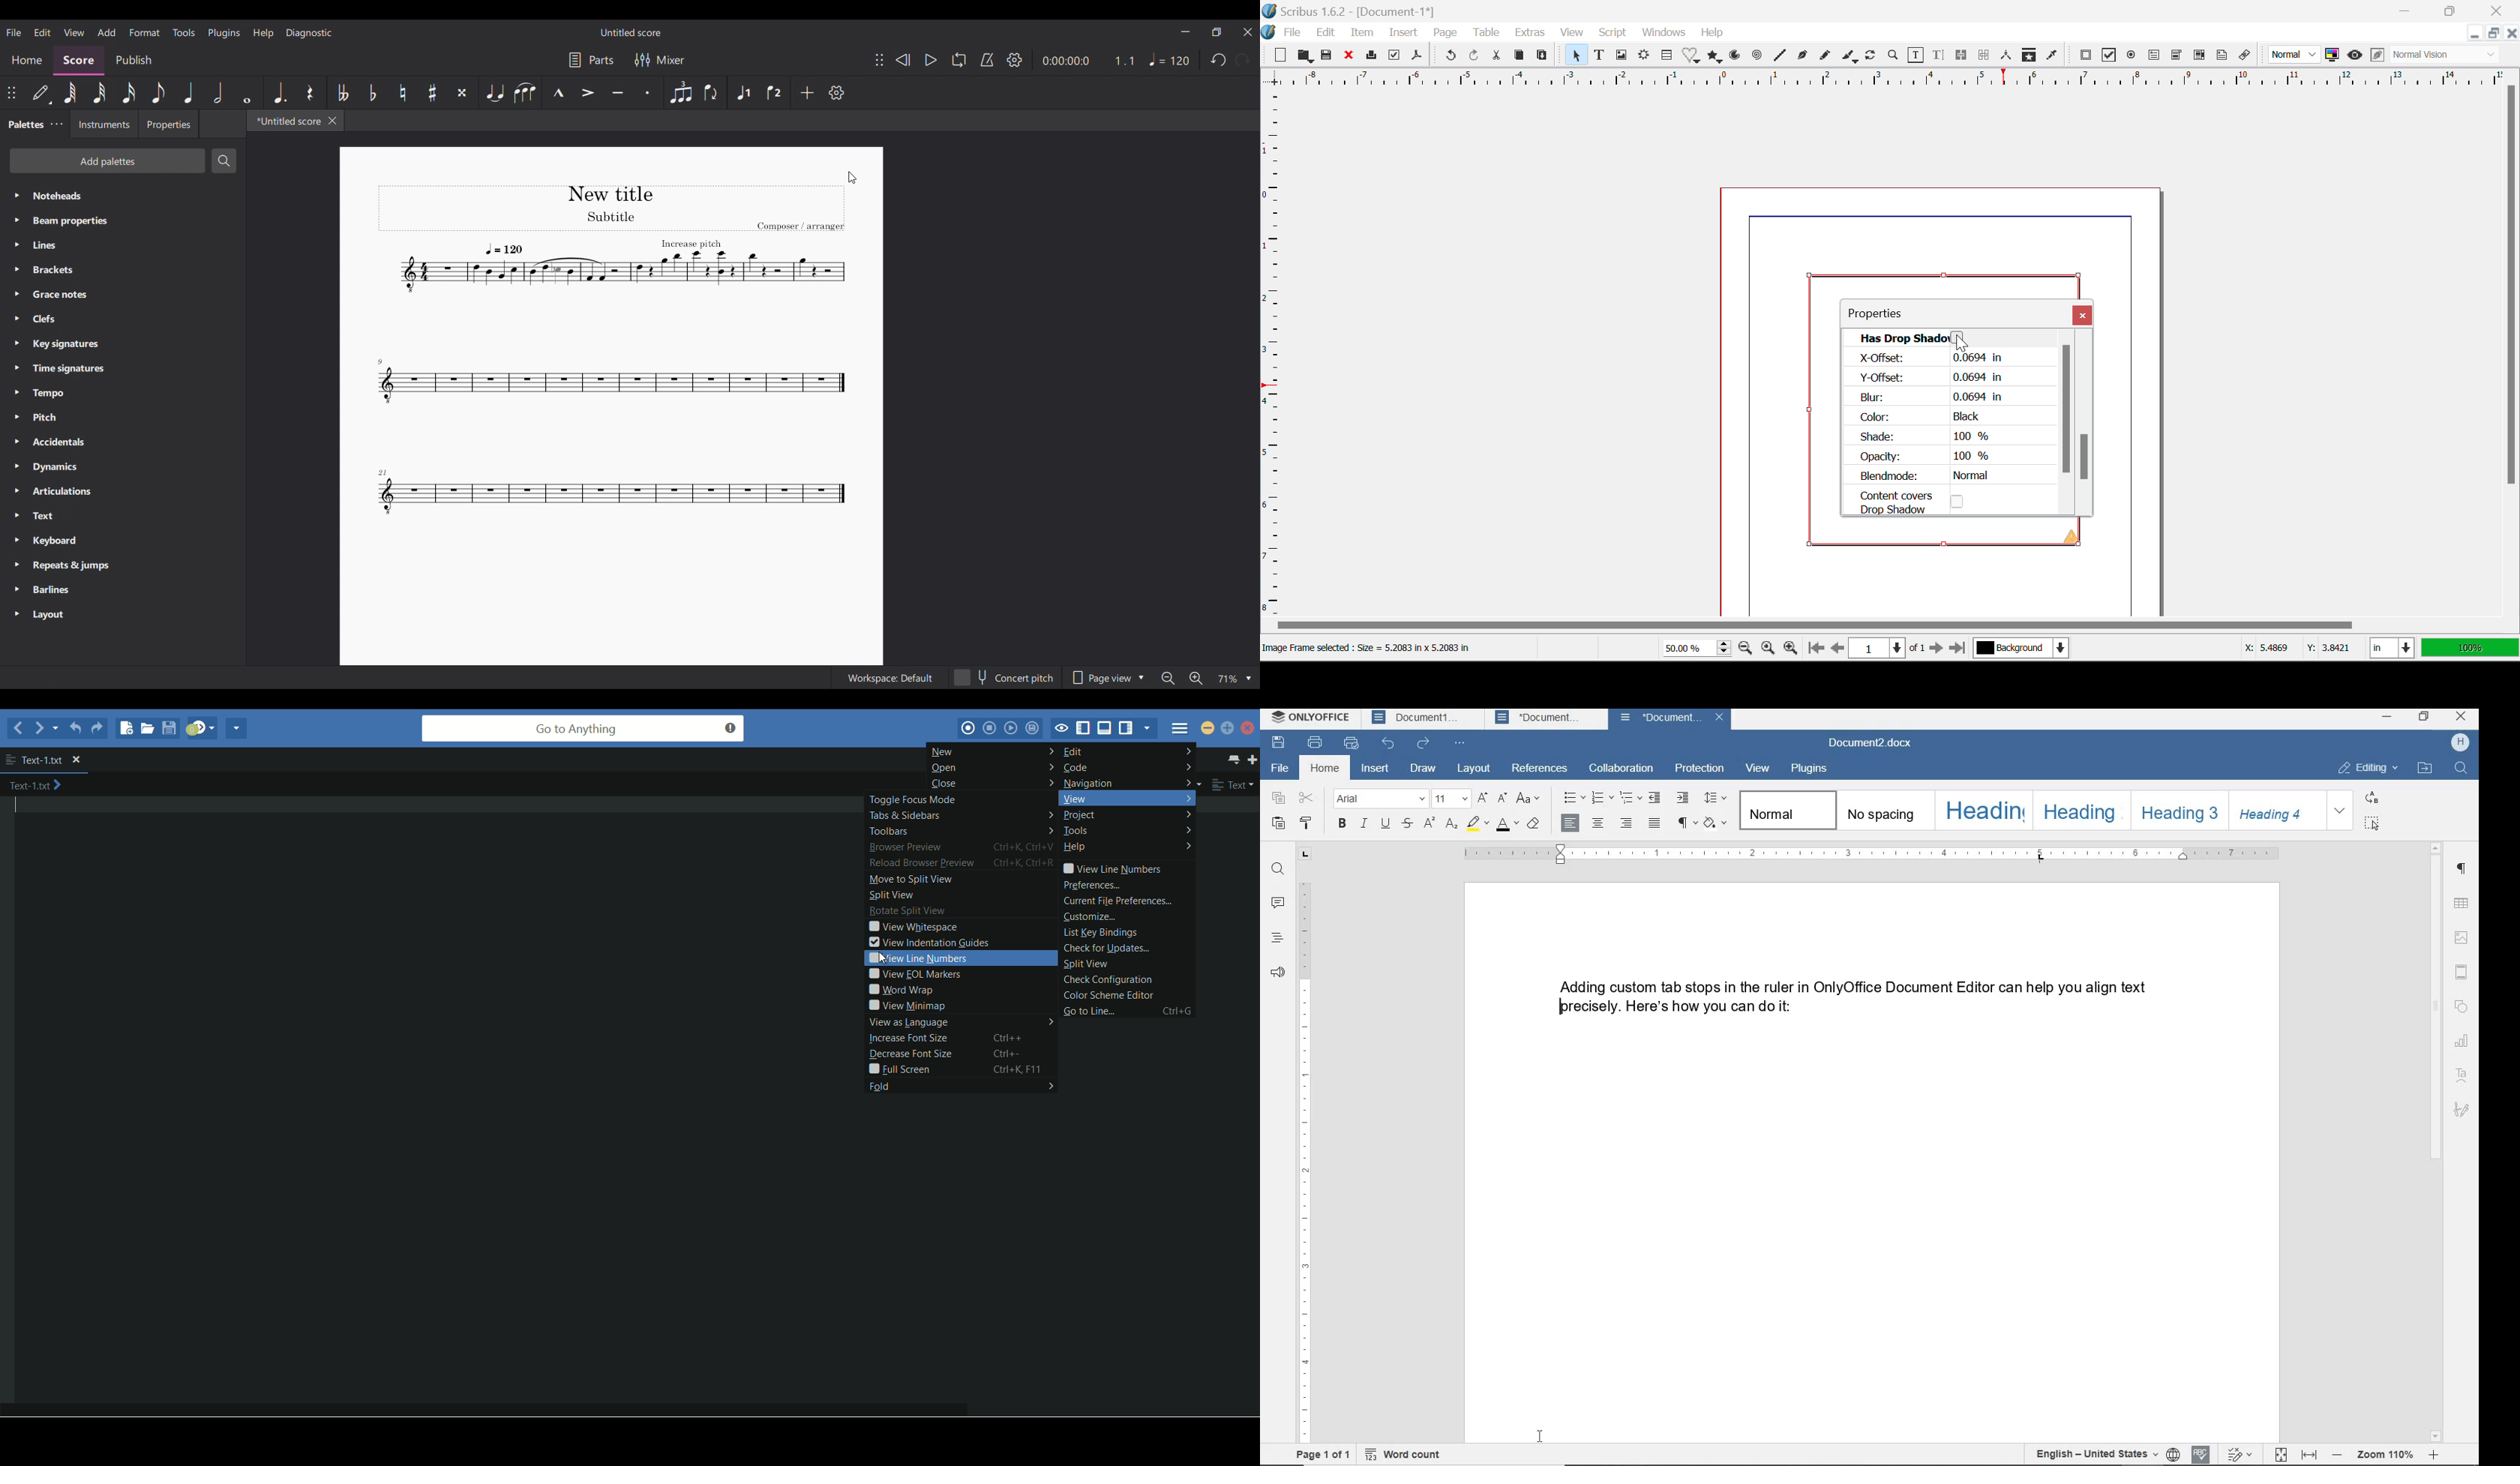  Describe the element at coordinates (2130, 57) in the screenshot. I see `Pdf Radio Button` at that location.